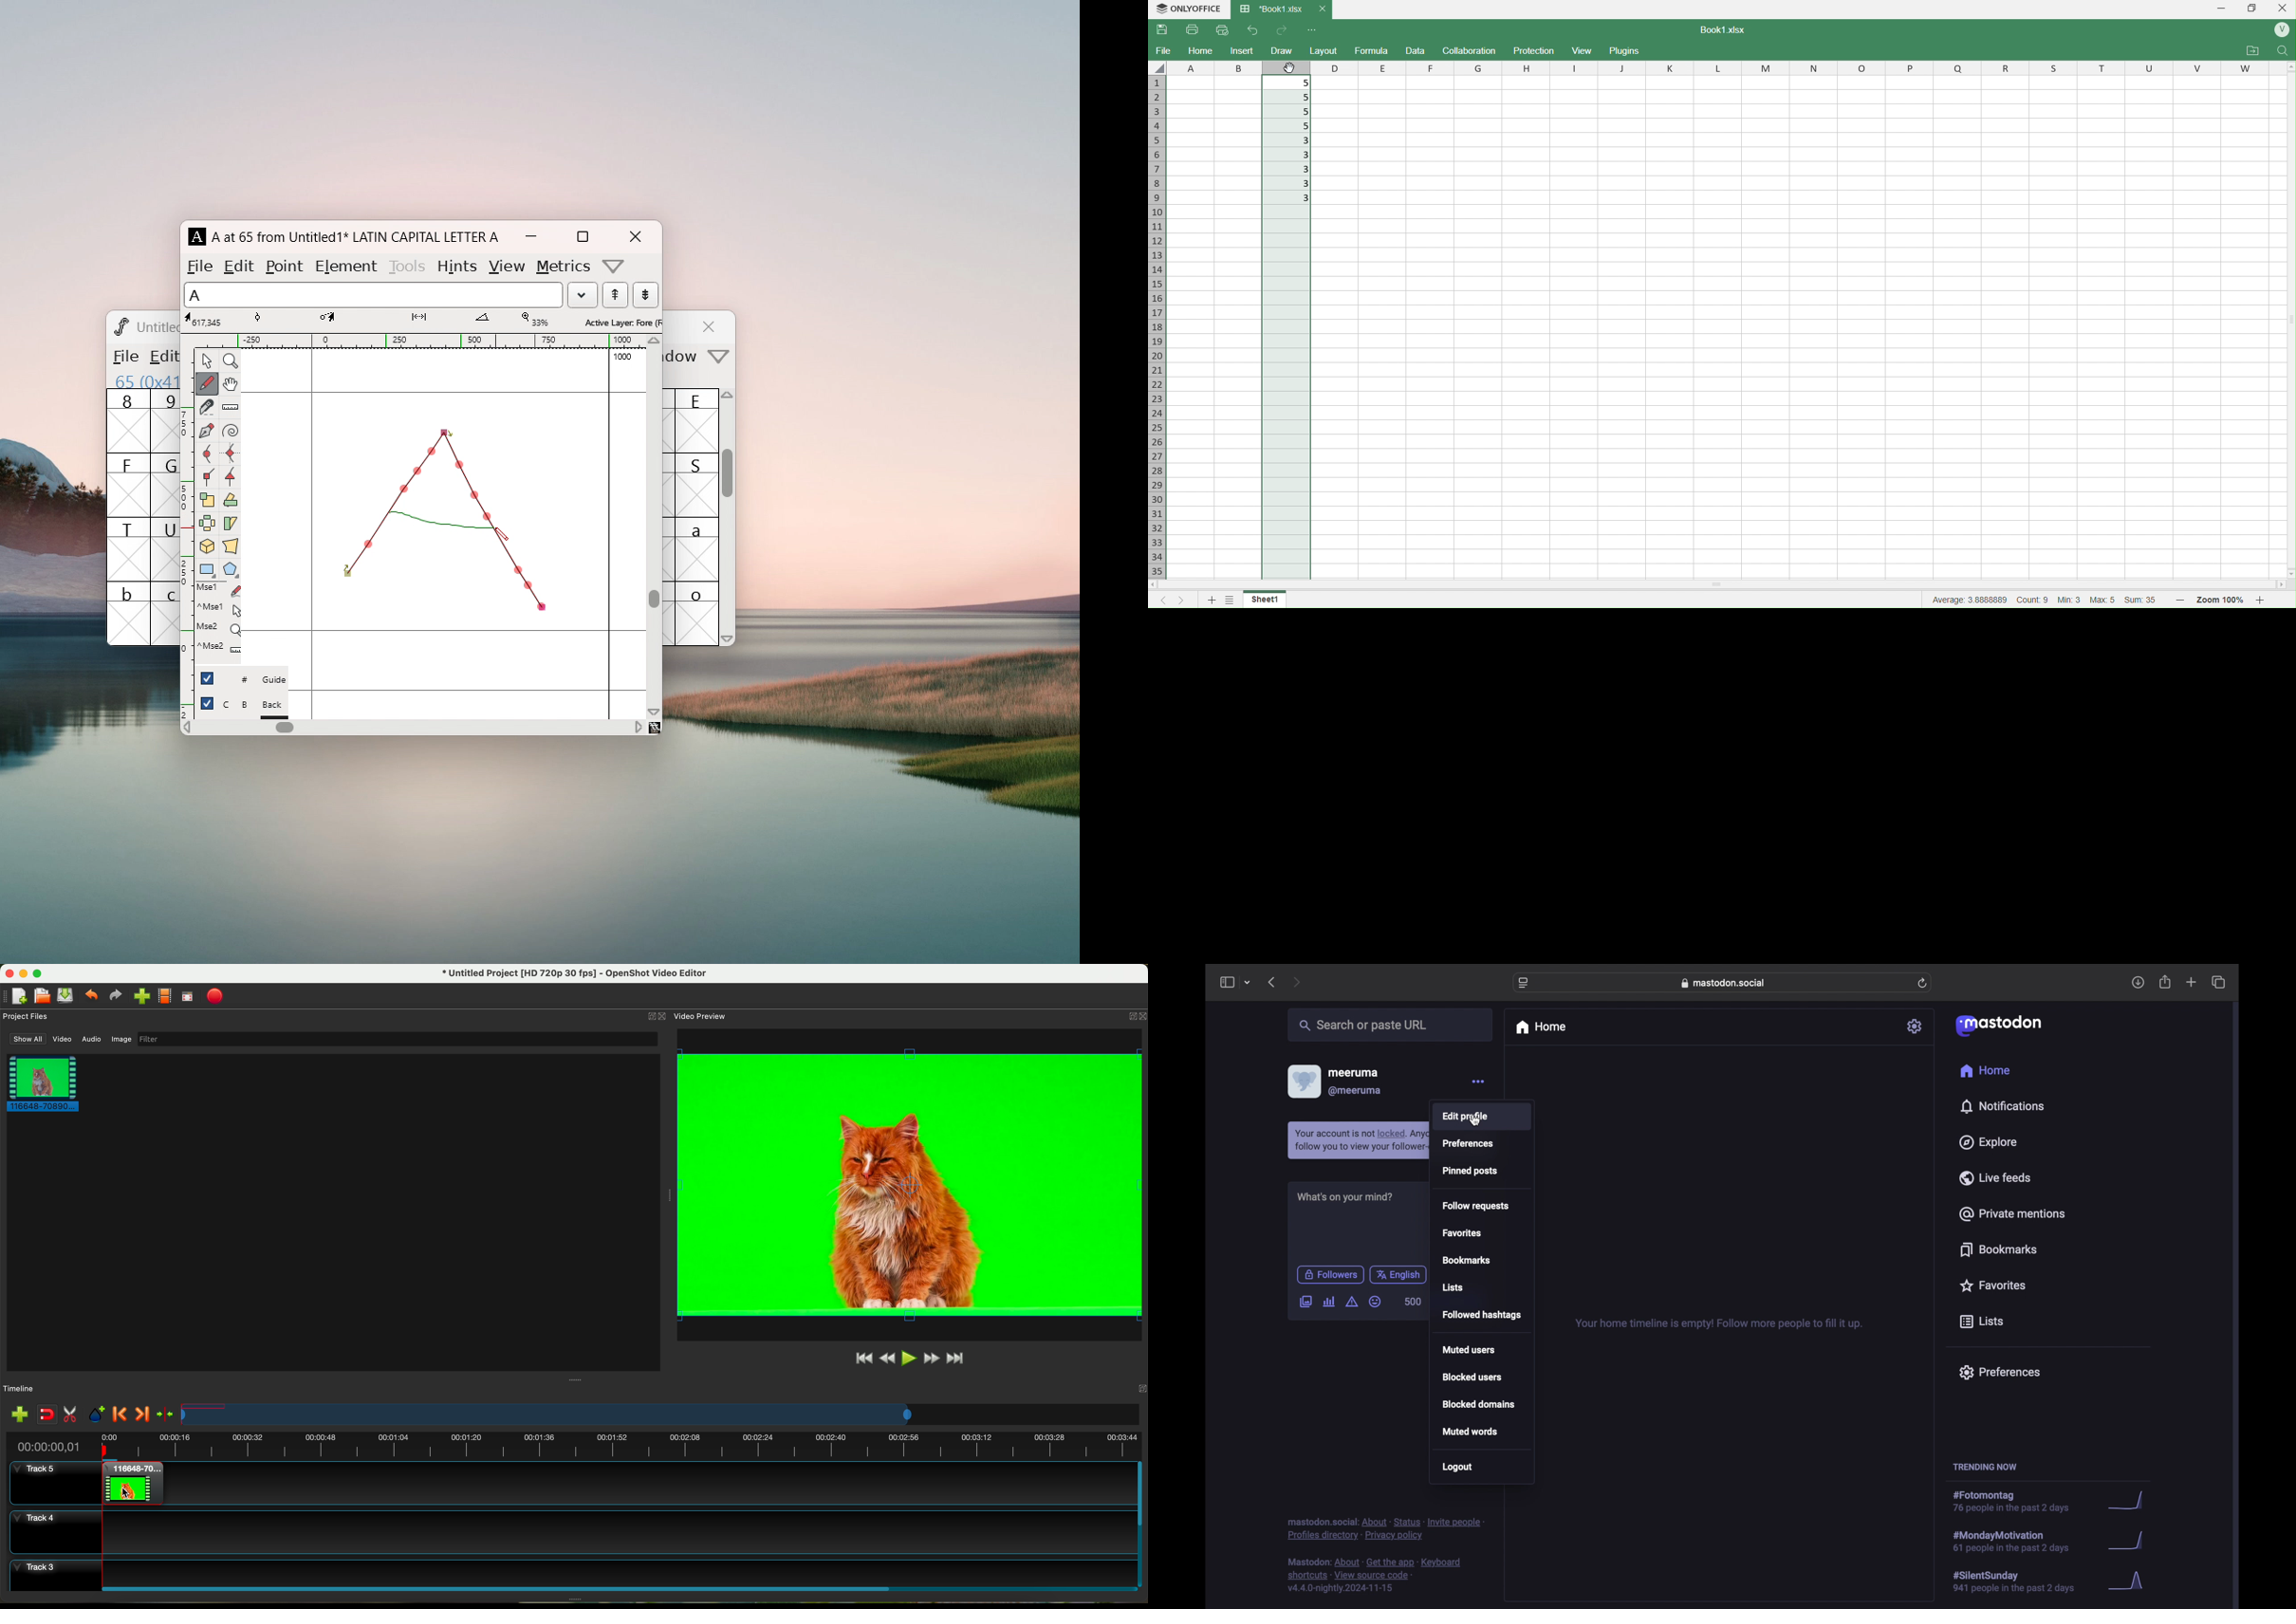  What do you see at coordinates (1375, 1302) in the screenshot?
I see `emoji` at bounding box center [1375, 1302].